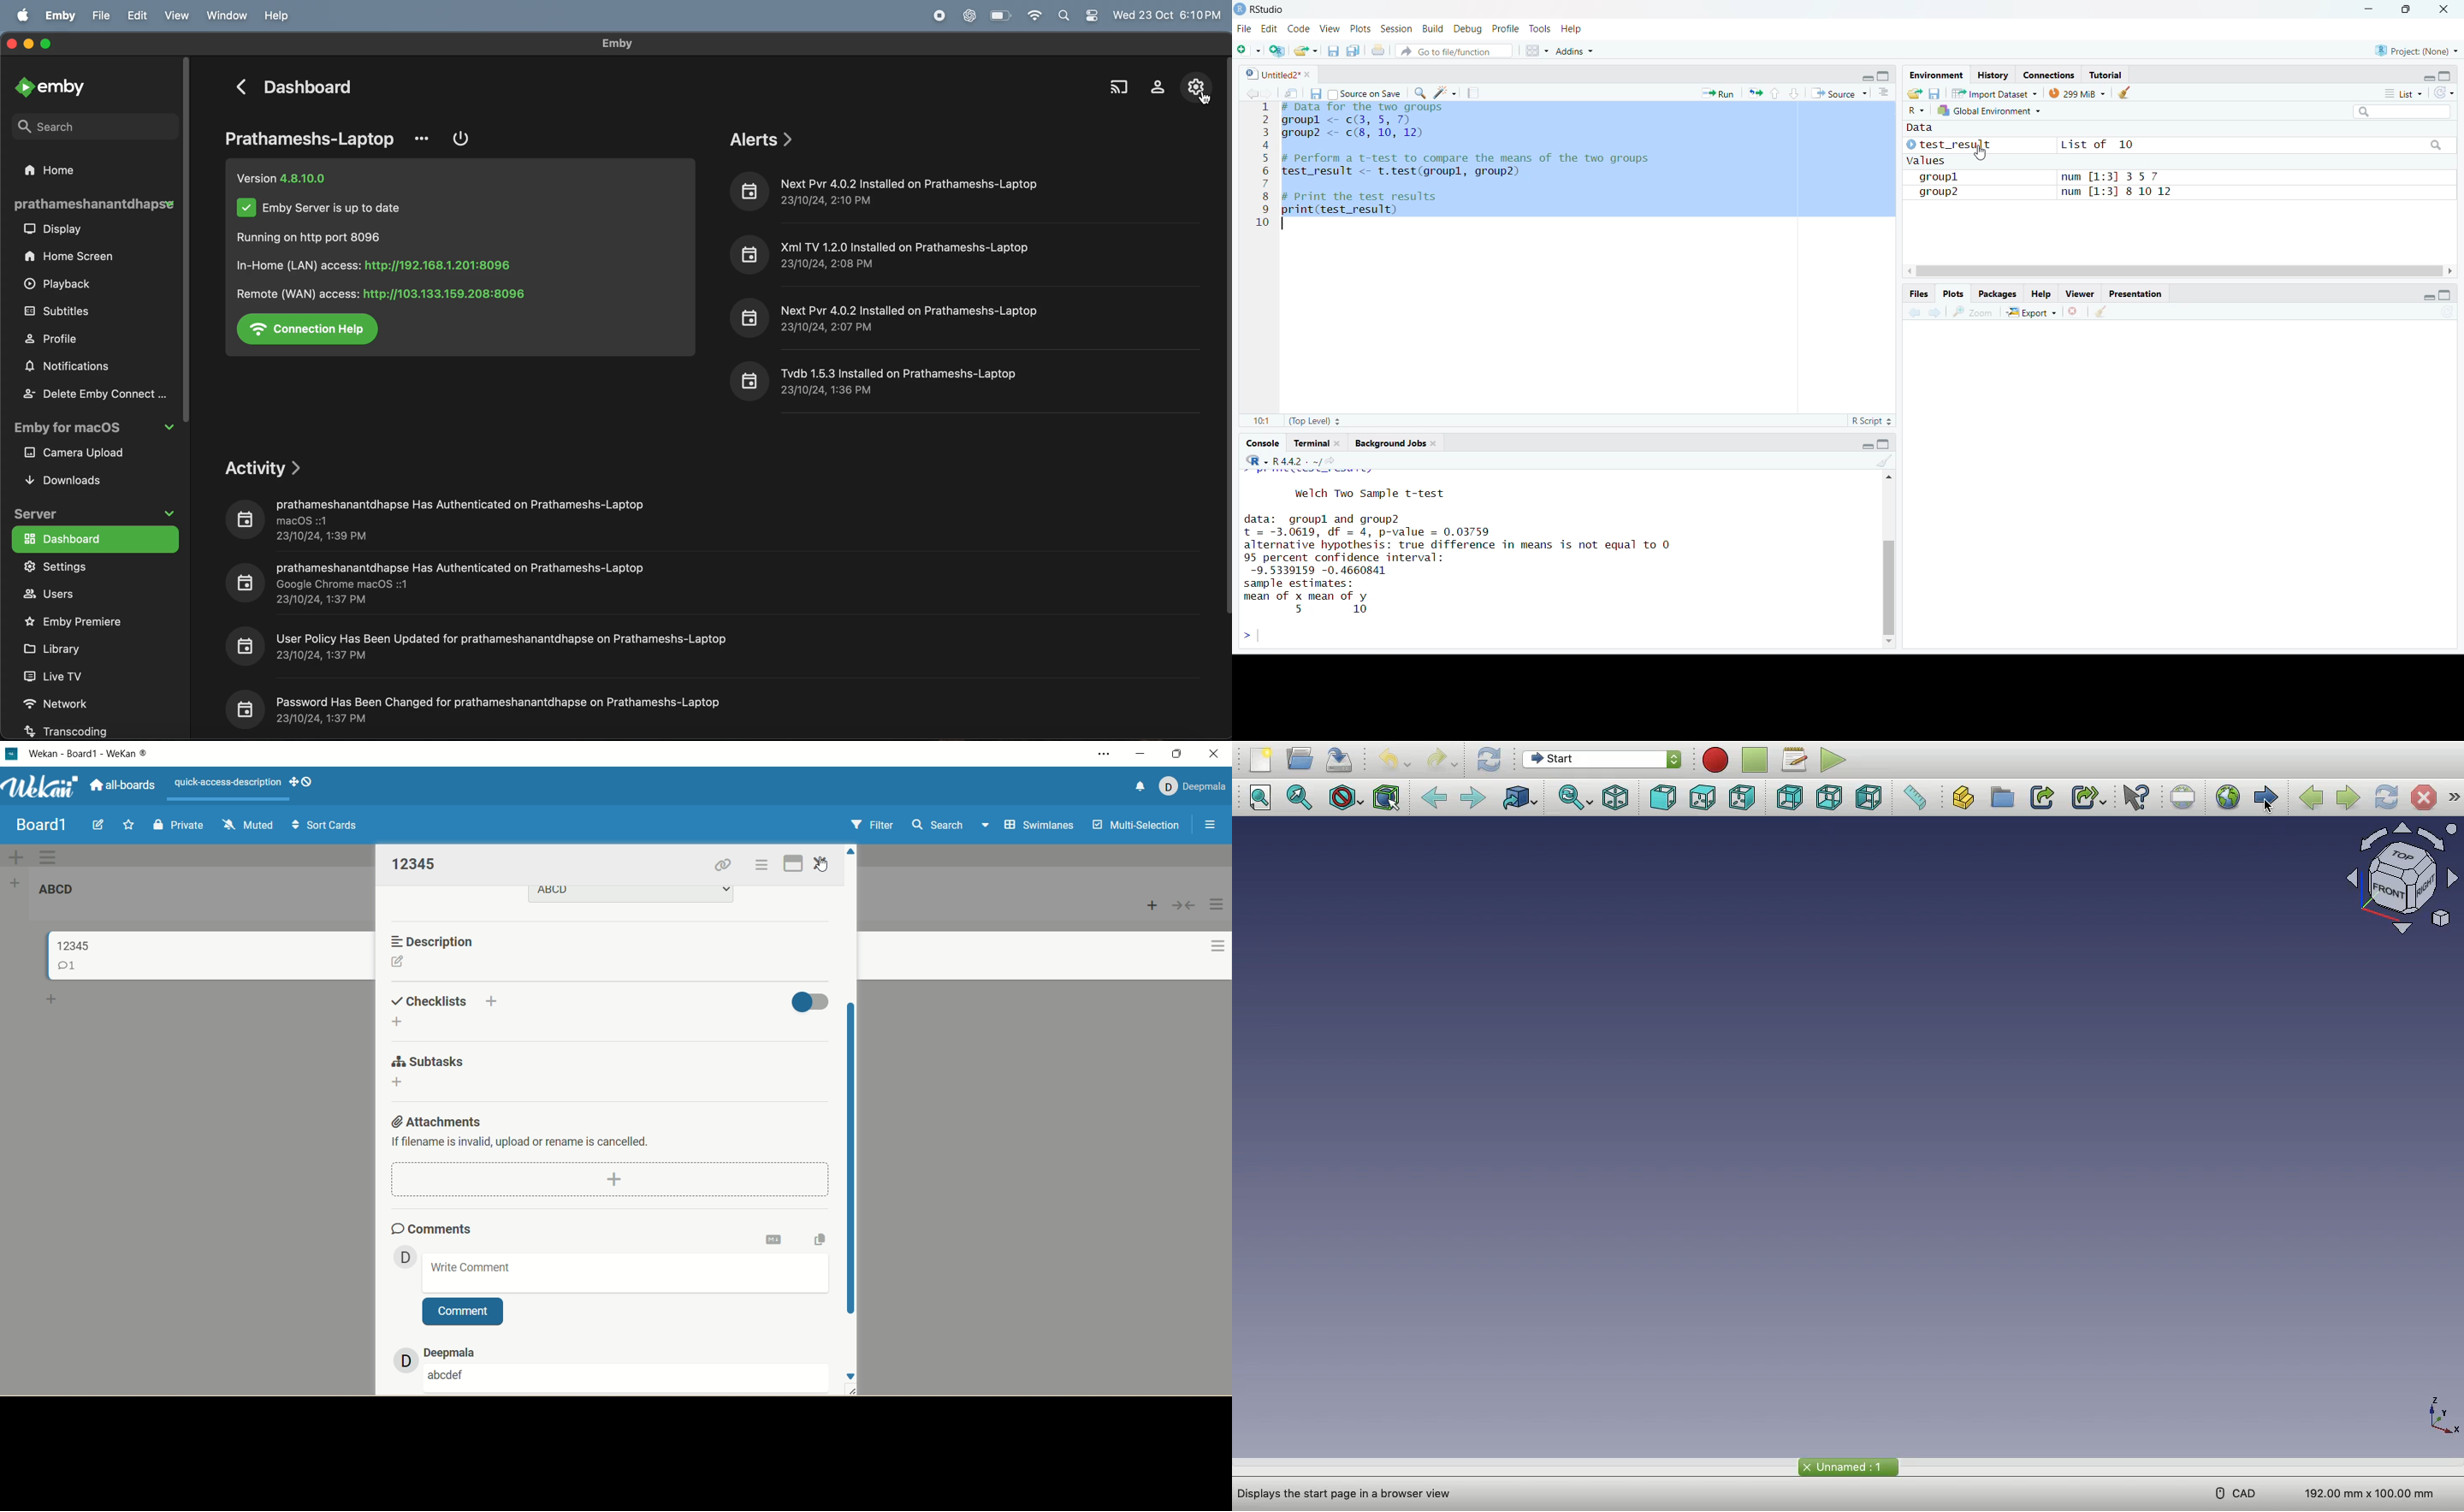 The height and width of the screenshot is (1512, 2464). Describe the element at coordinates (1741, 797) in the screenshot. I see `Right` at that location.